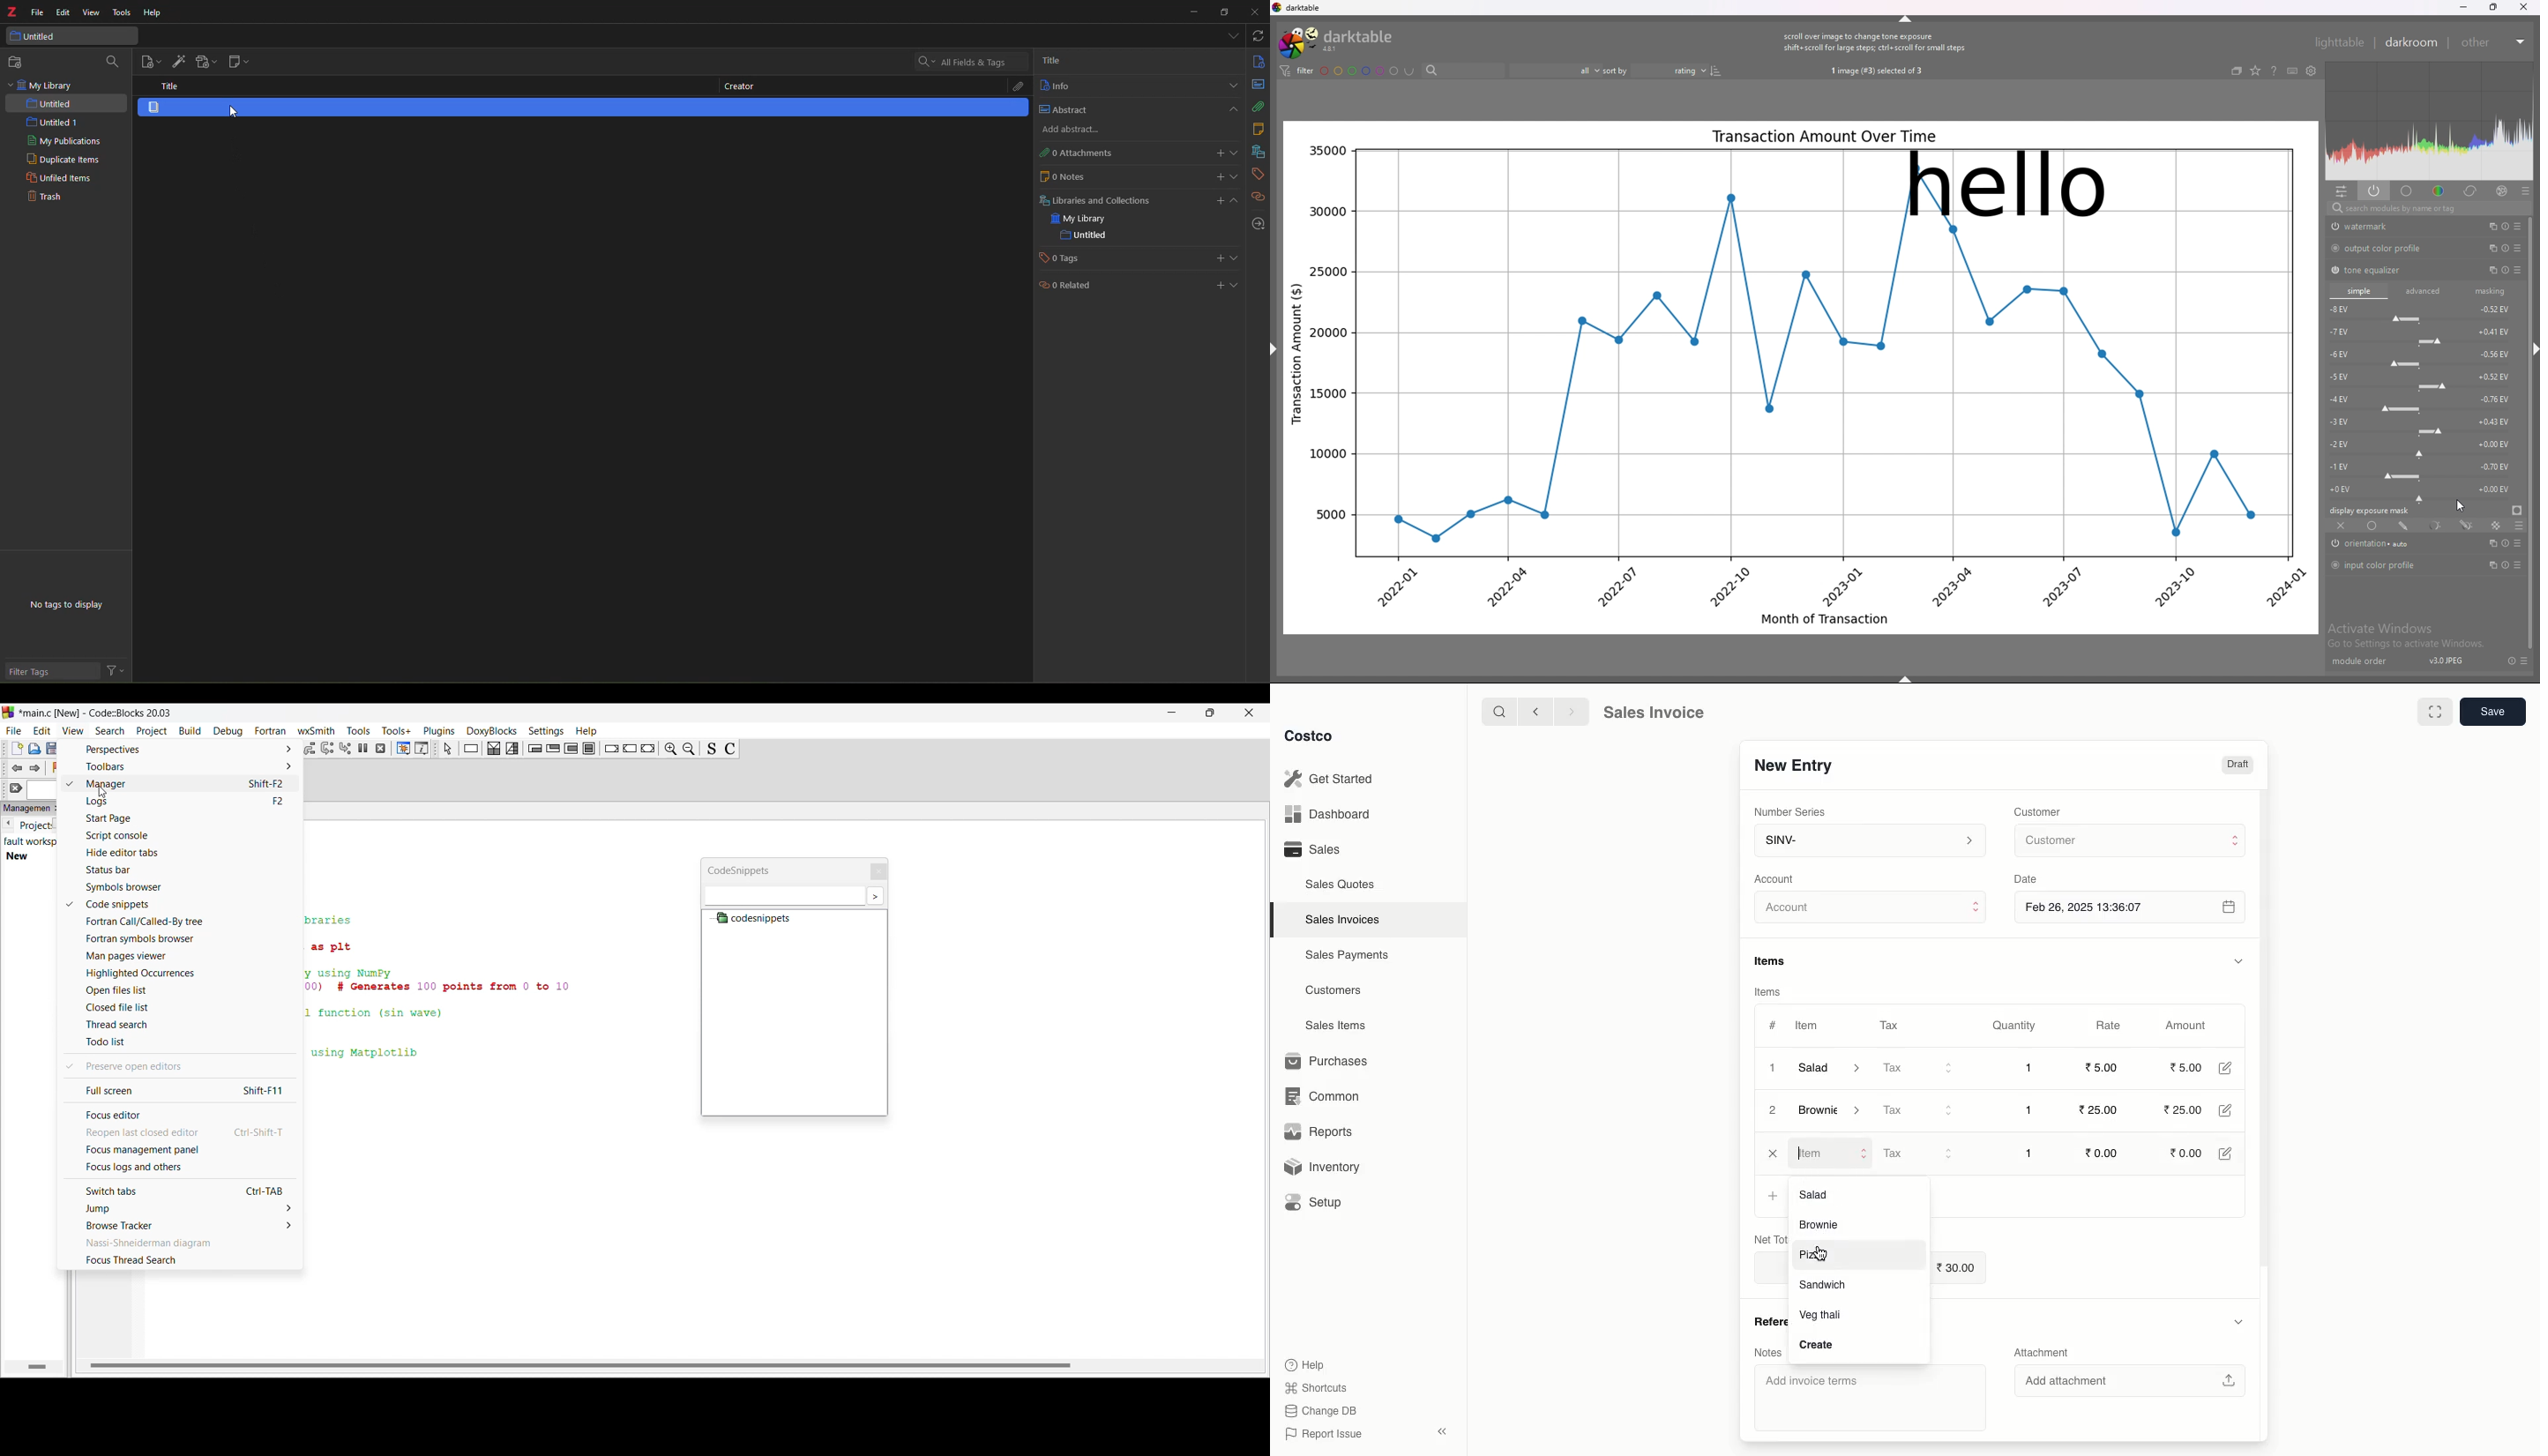  What do you see at coordinates (69, 925) in the screenshot?
I see `Checkmark indicates selected options` at bounding box center [69, 925].